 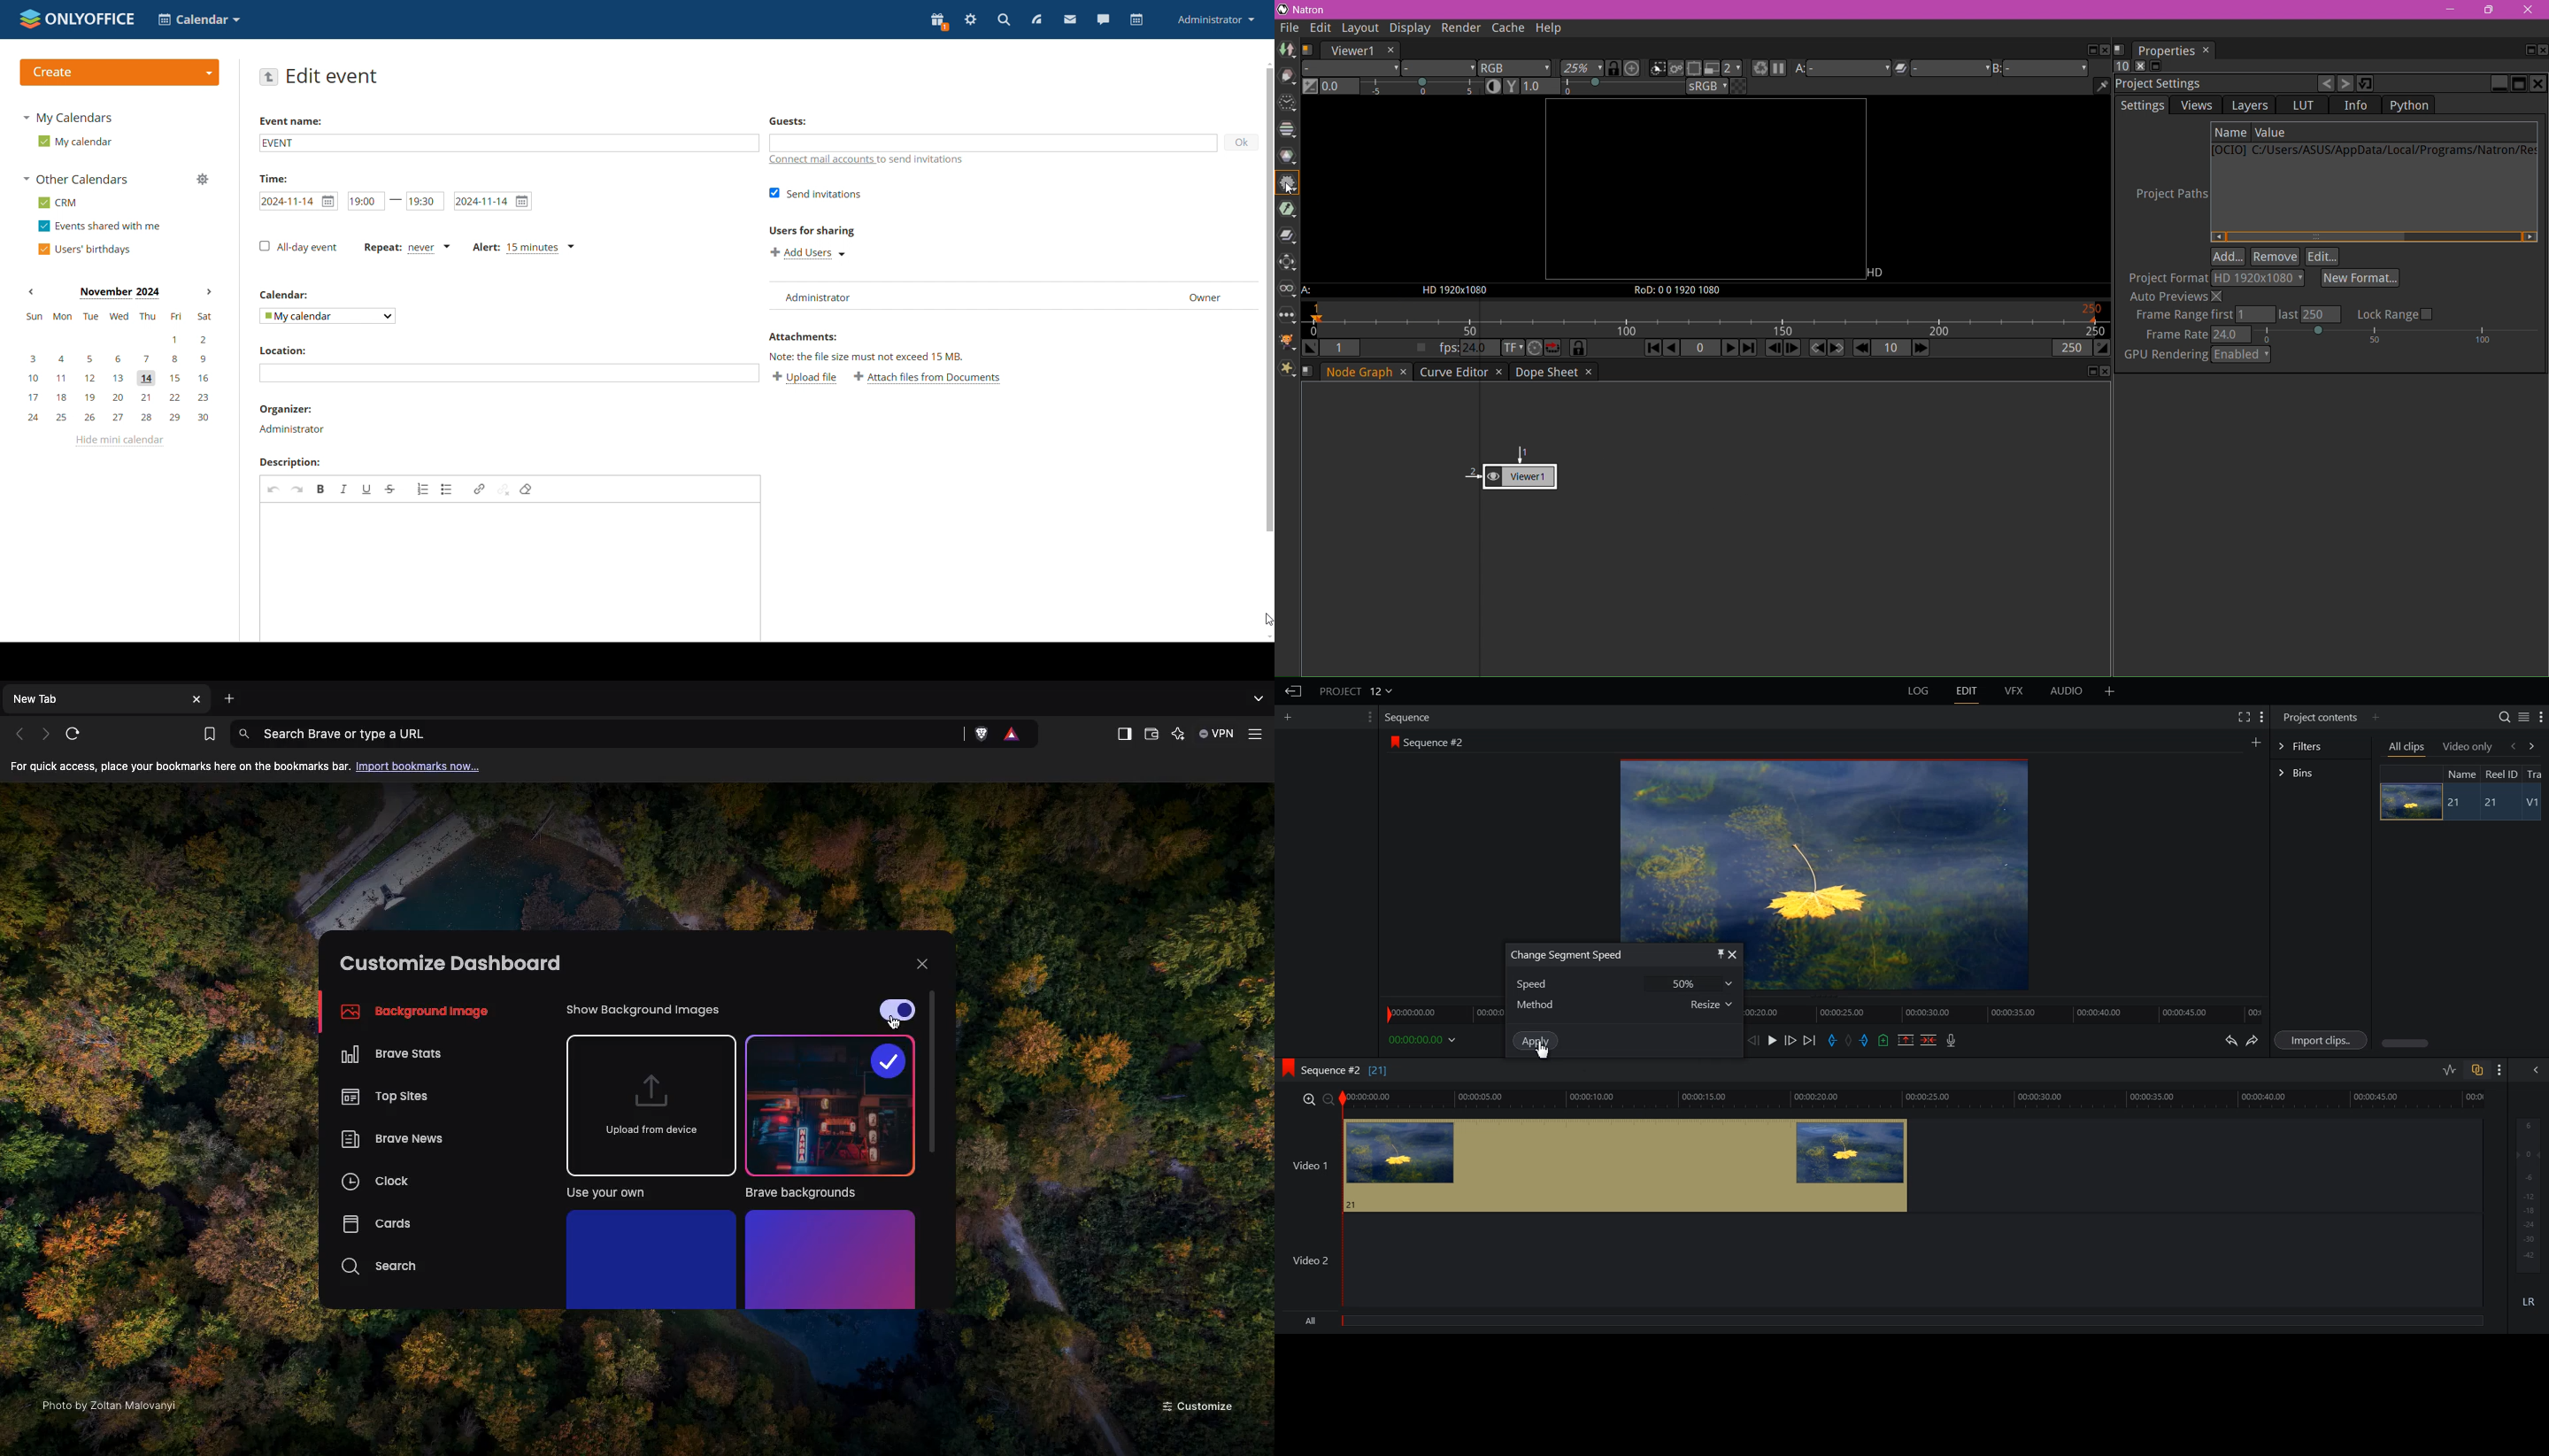 I want to click on connect mail accounts, so click(x=870, y=160).